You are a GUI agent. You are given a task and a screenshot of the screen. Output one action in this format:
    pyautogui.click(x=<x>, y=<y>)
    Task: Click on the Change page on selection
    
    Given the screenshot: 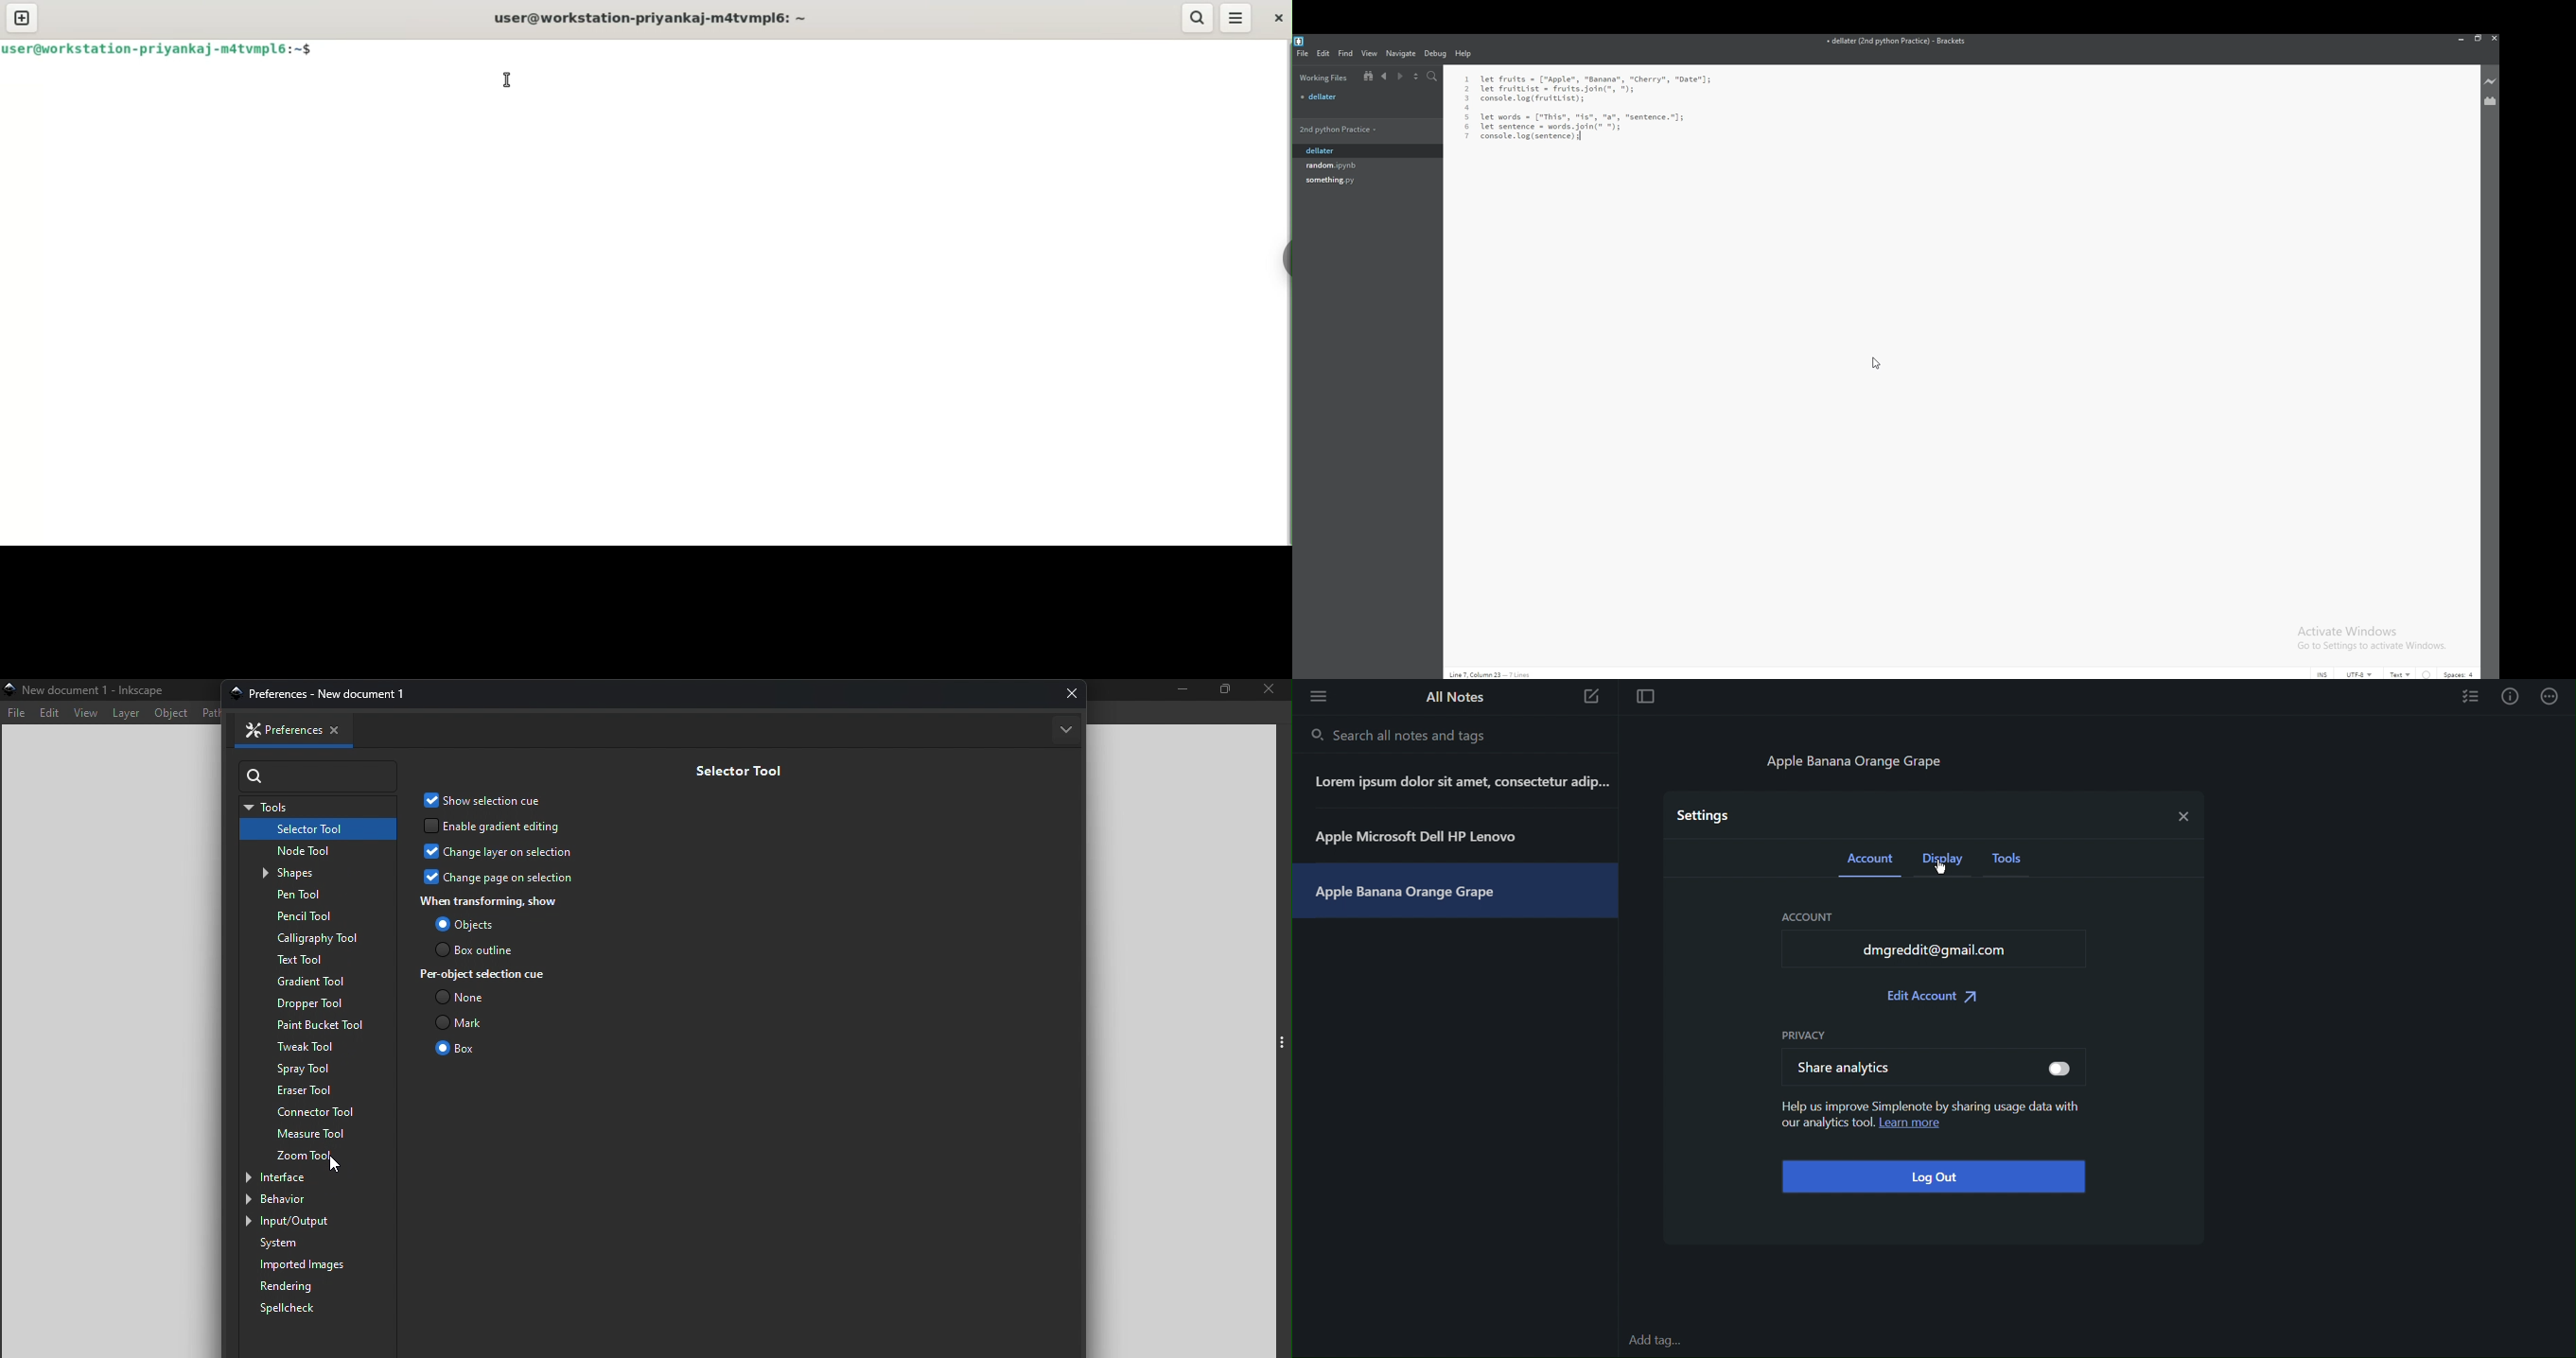 What is the action you would take?
    pyautogui.click(x=506, y=879)
    